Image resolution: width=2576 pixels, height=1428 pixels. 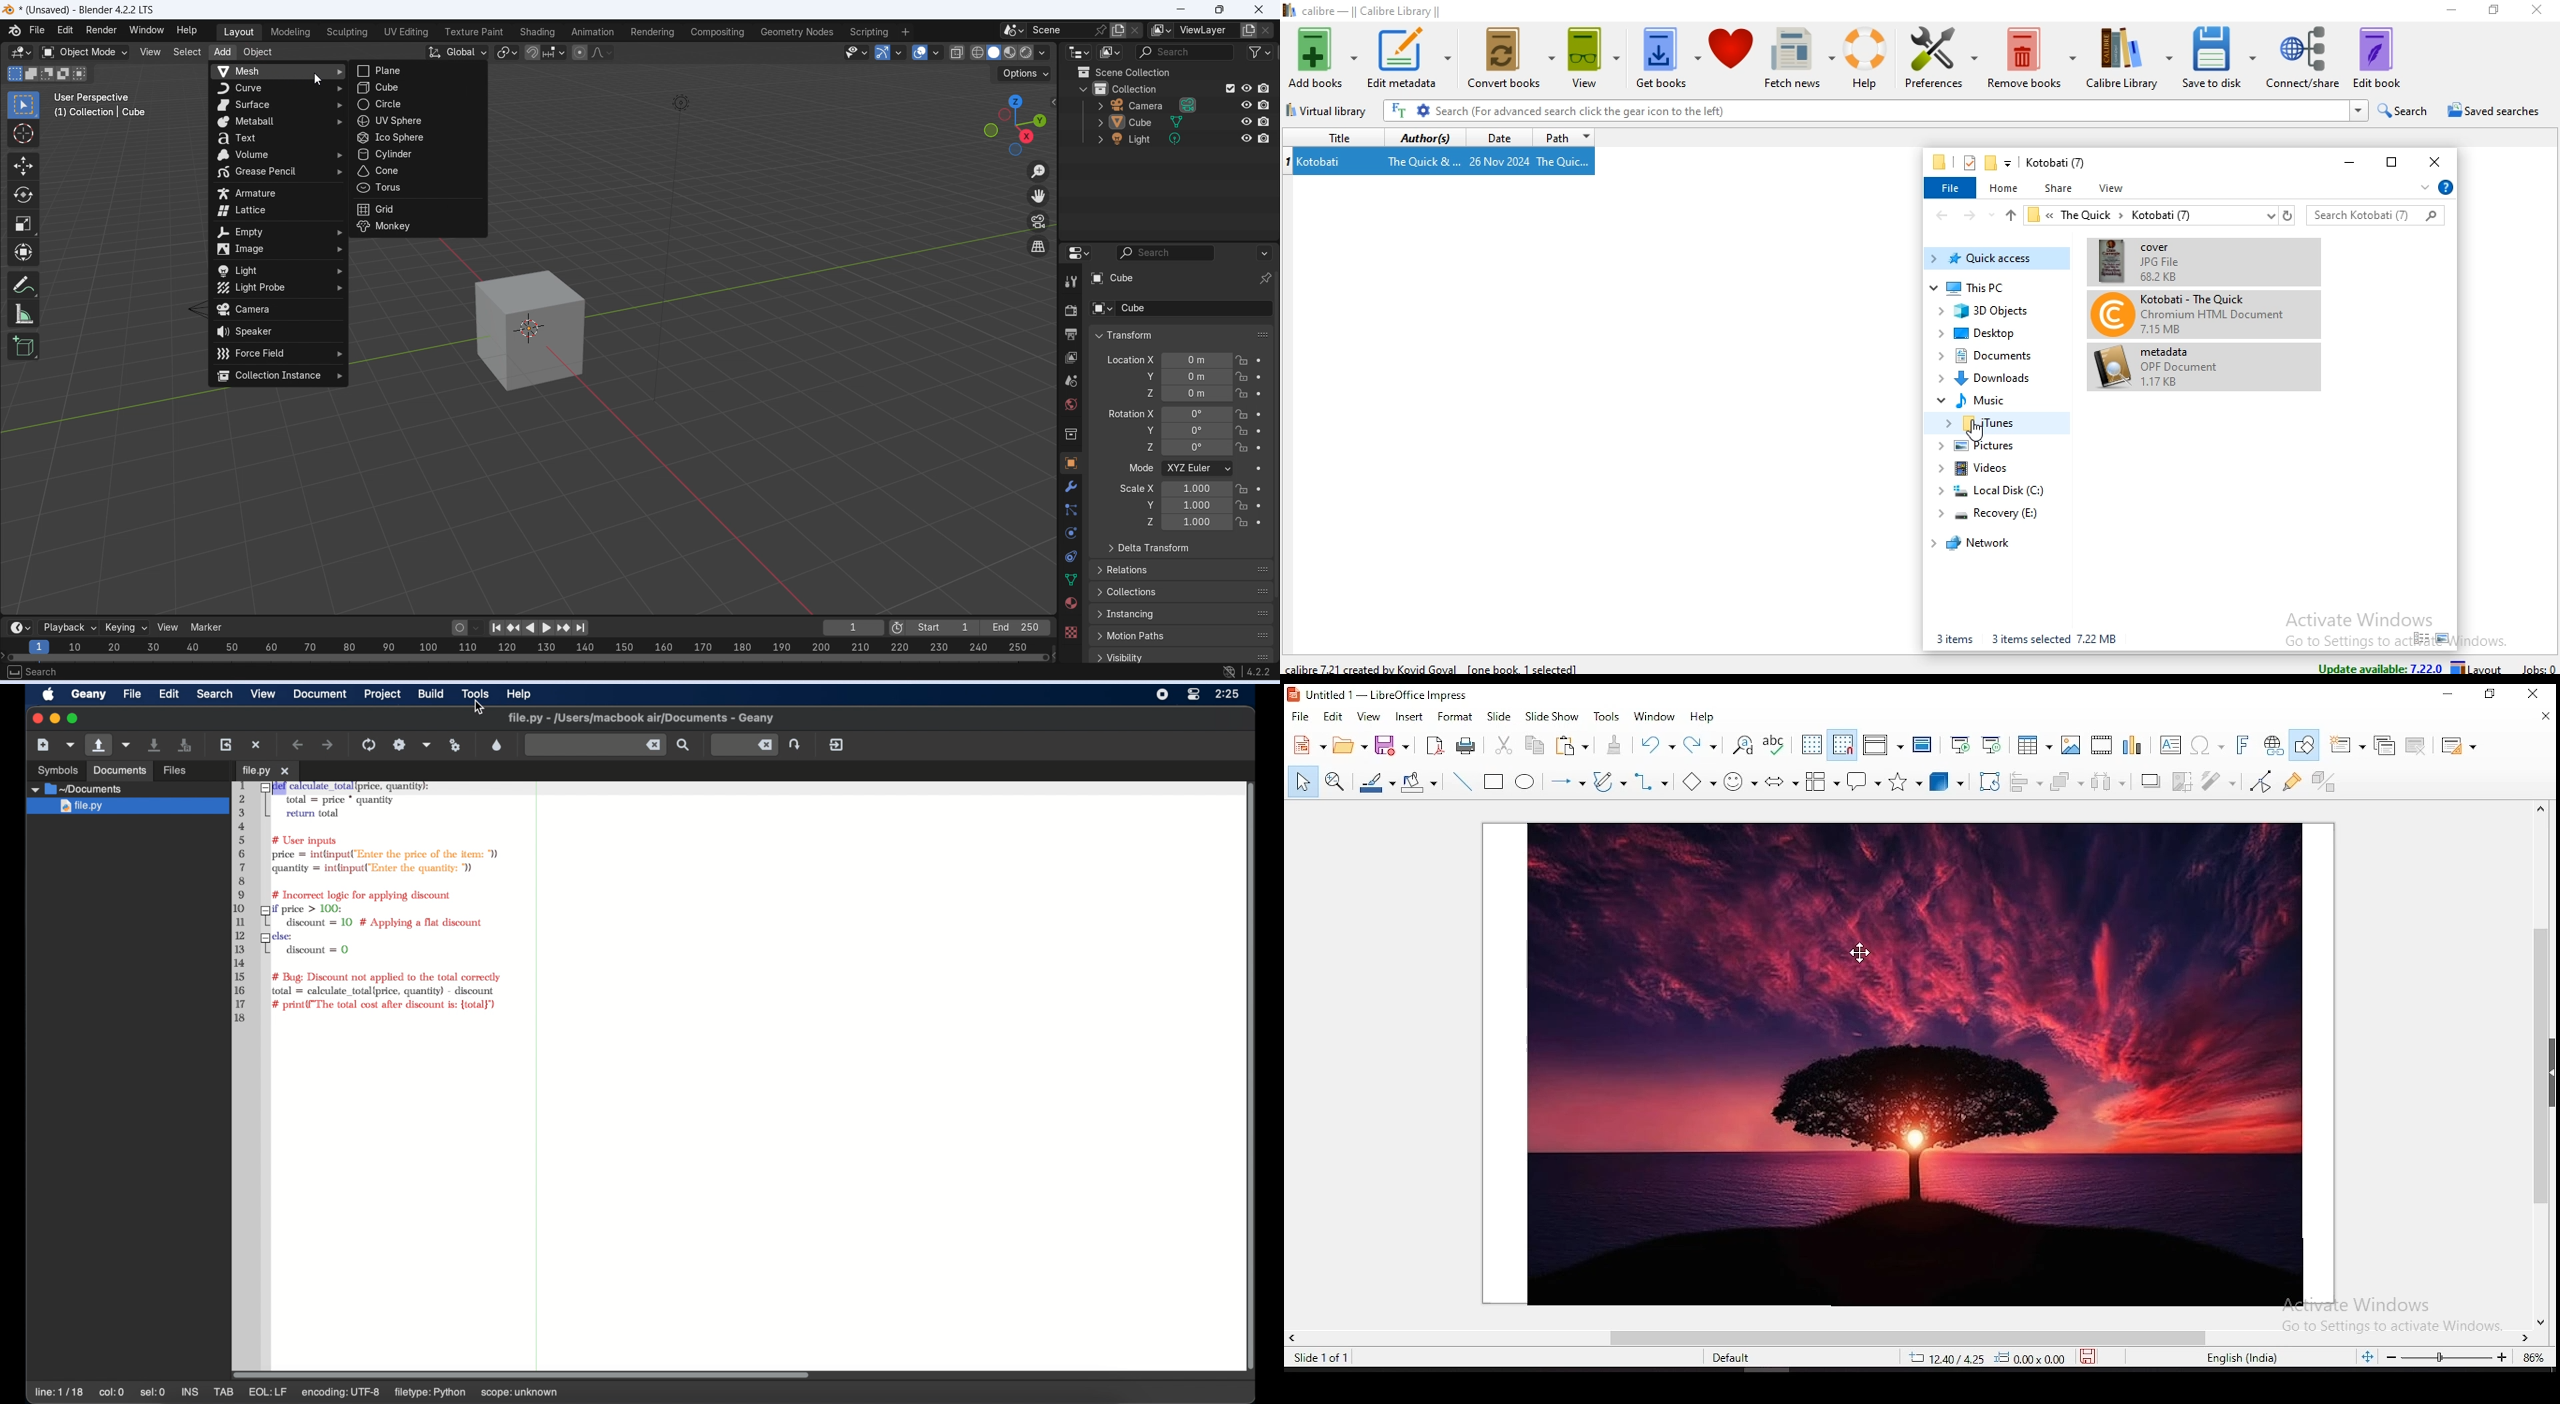 What do you see at coordinates (1799, 56) in the screenshot?
I see `fetch news` at bounding box center [1799, 56].